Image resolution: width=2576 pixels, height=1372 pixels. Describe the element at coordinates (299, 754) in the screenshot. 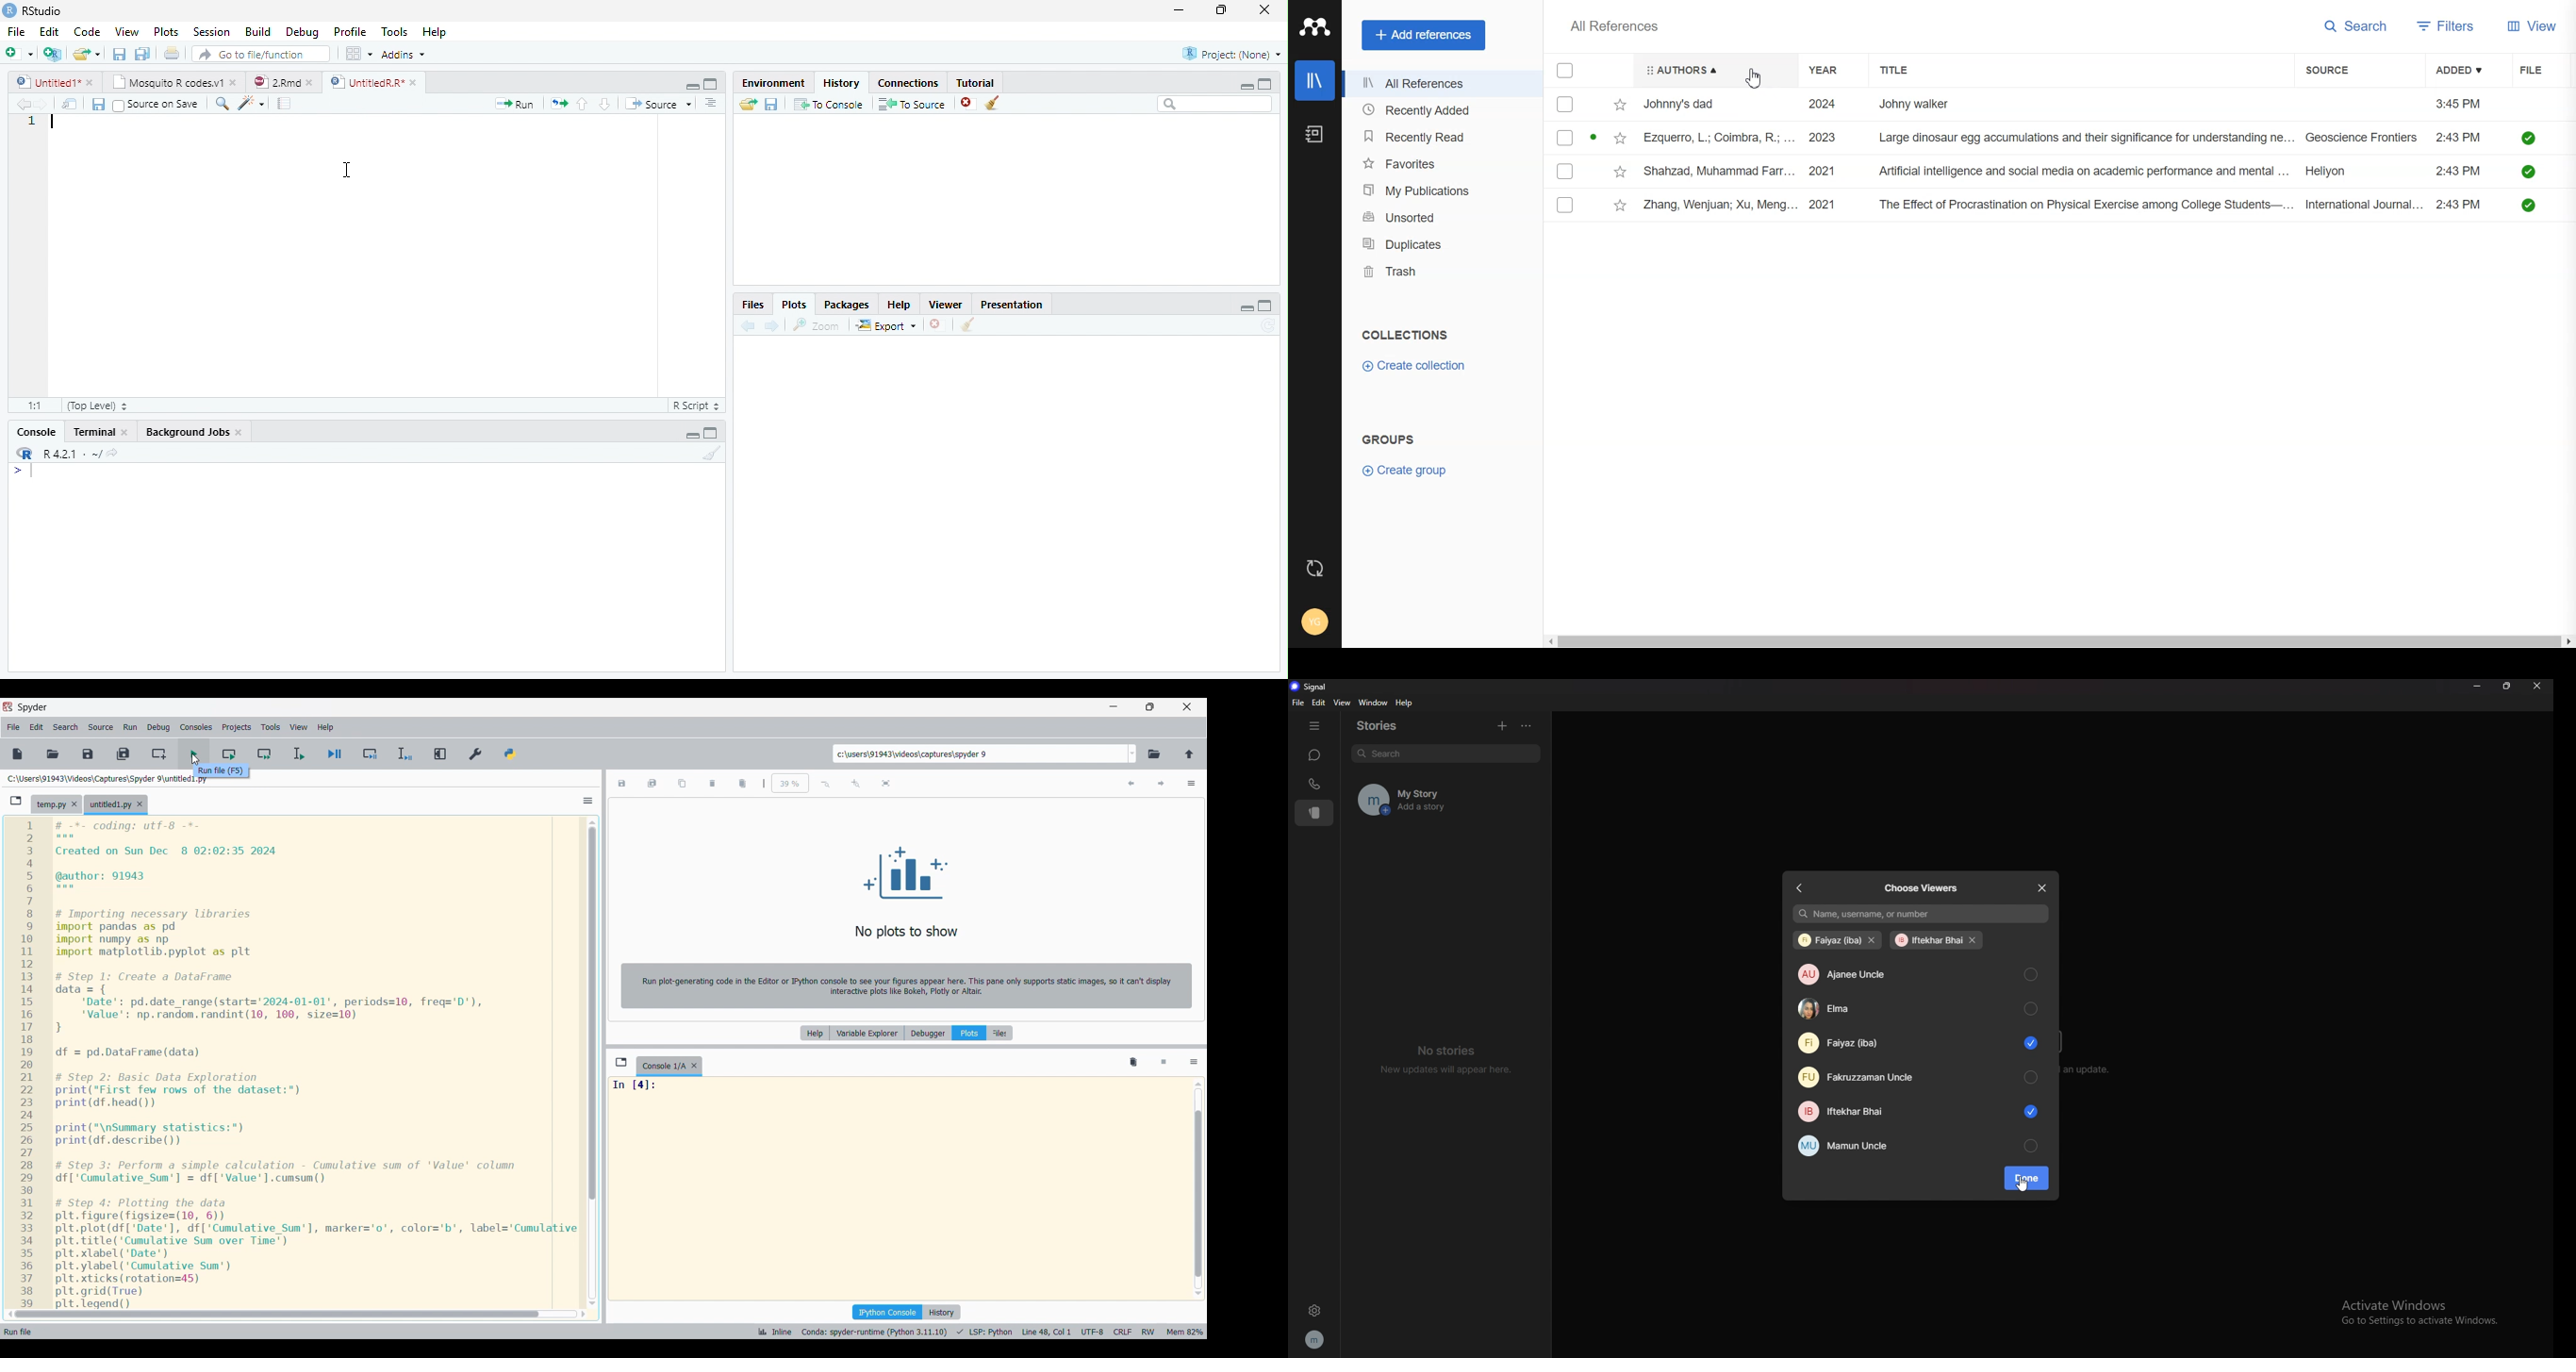

I see `Run selection/current line` at that location.